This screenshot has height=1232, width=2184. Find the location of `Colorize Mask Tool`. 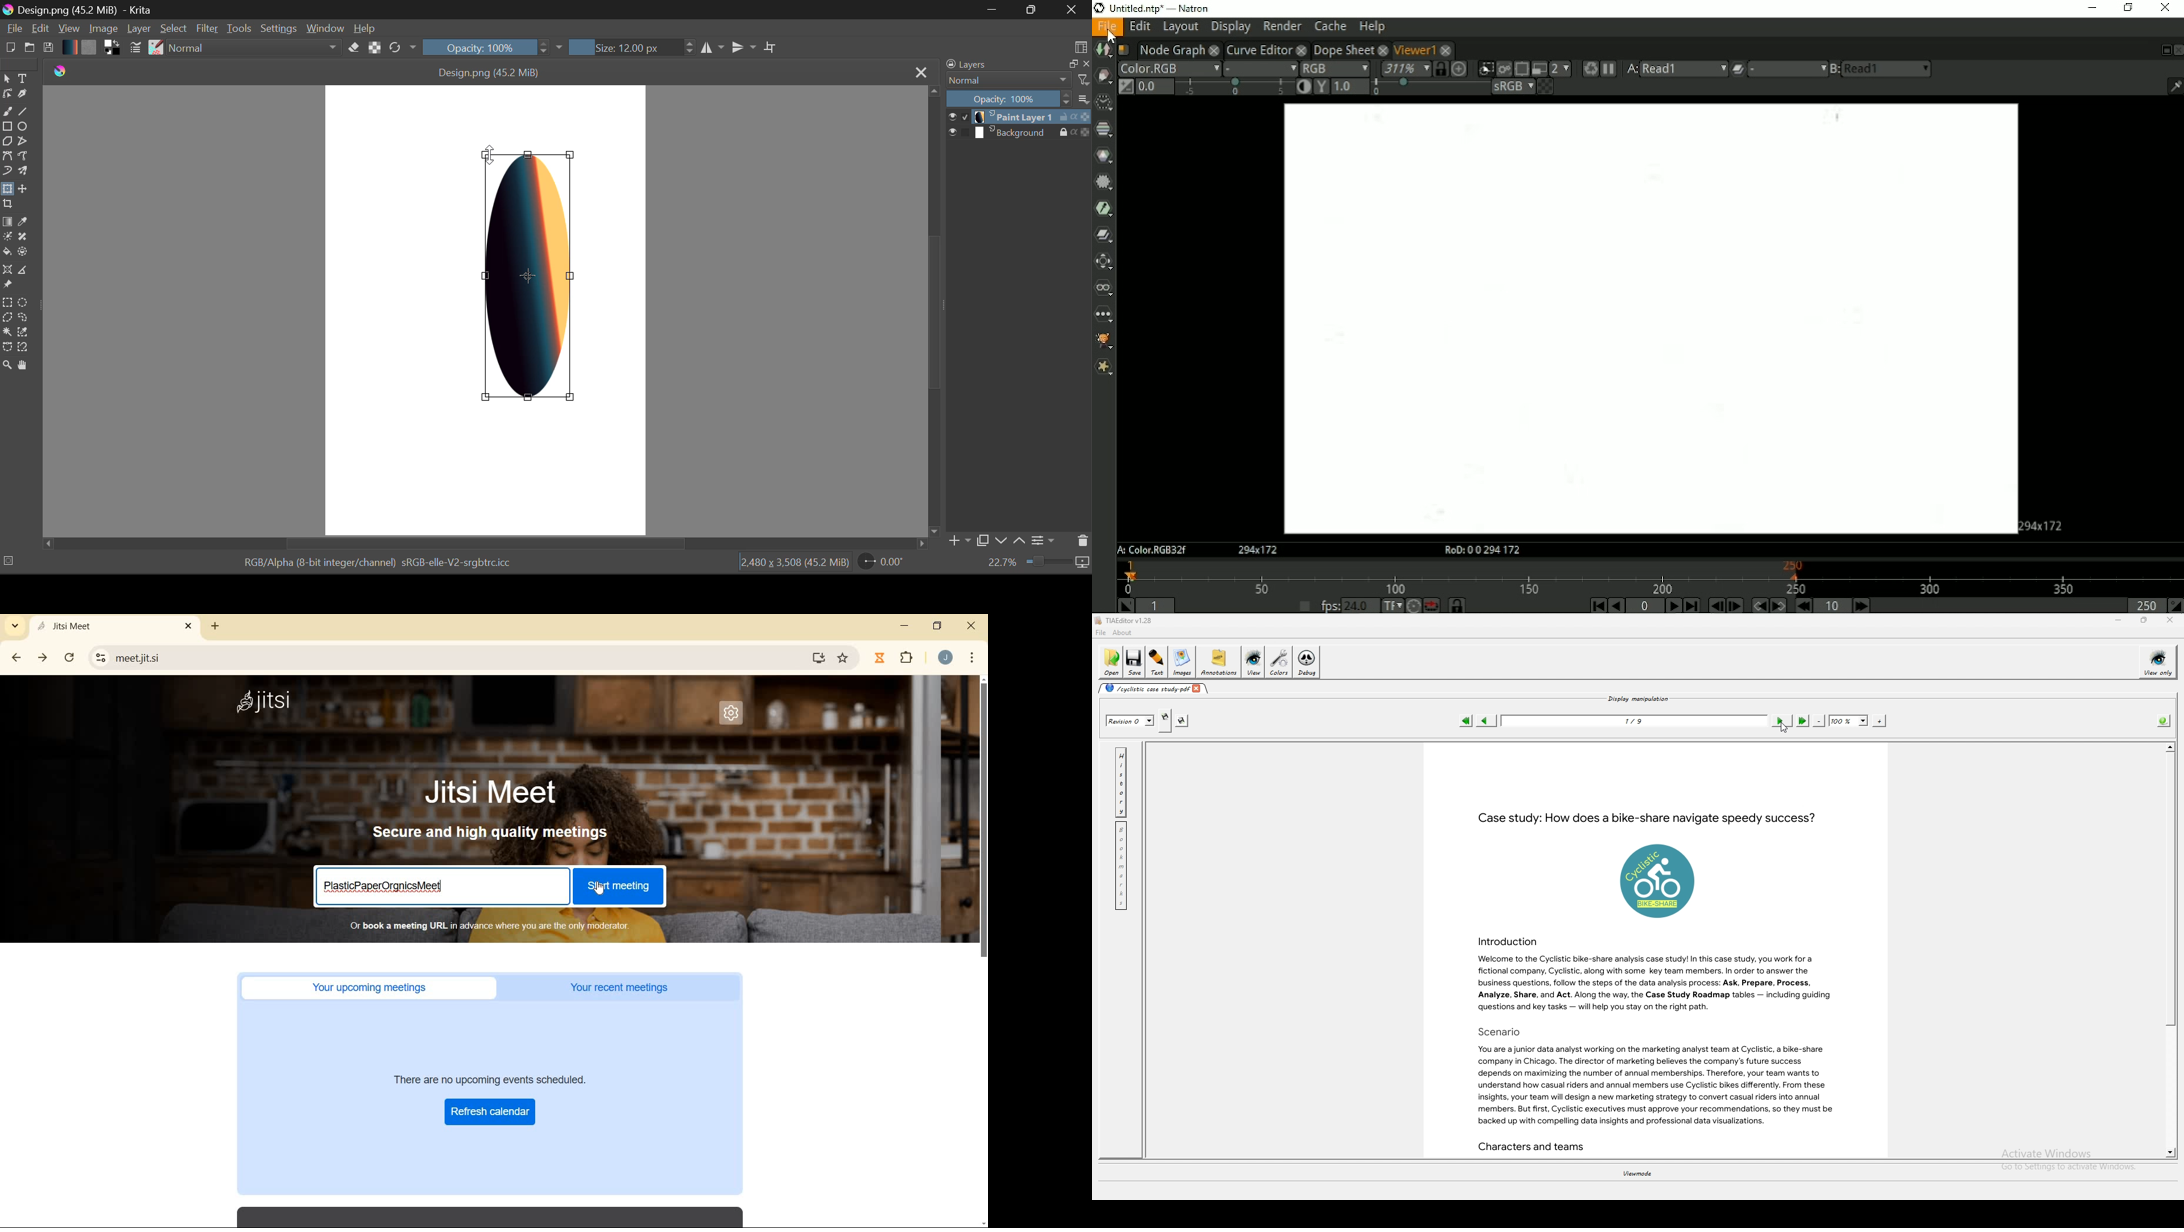

Colorize Mask Tool is located at coordinates (7, 237).